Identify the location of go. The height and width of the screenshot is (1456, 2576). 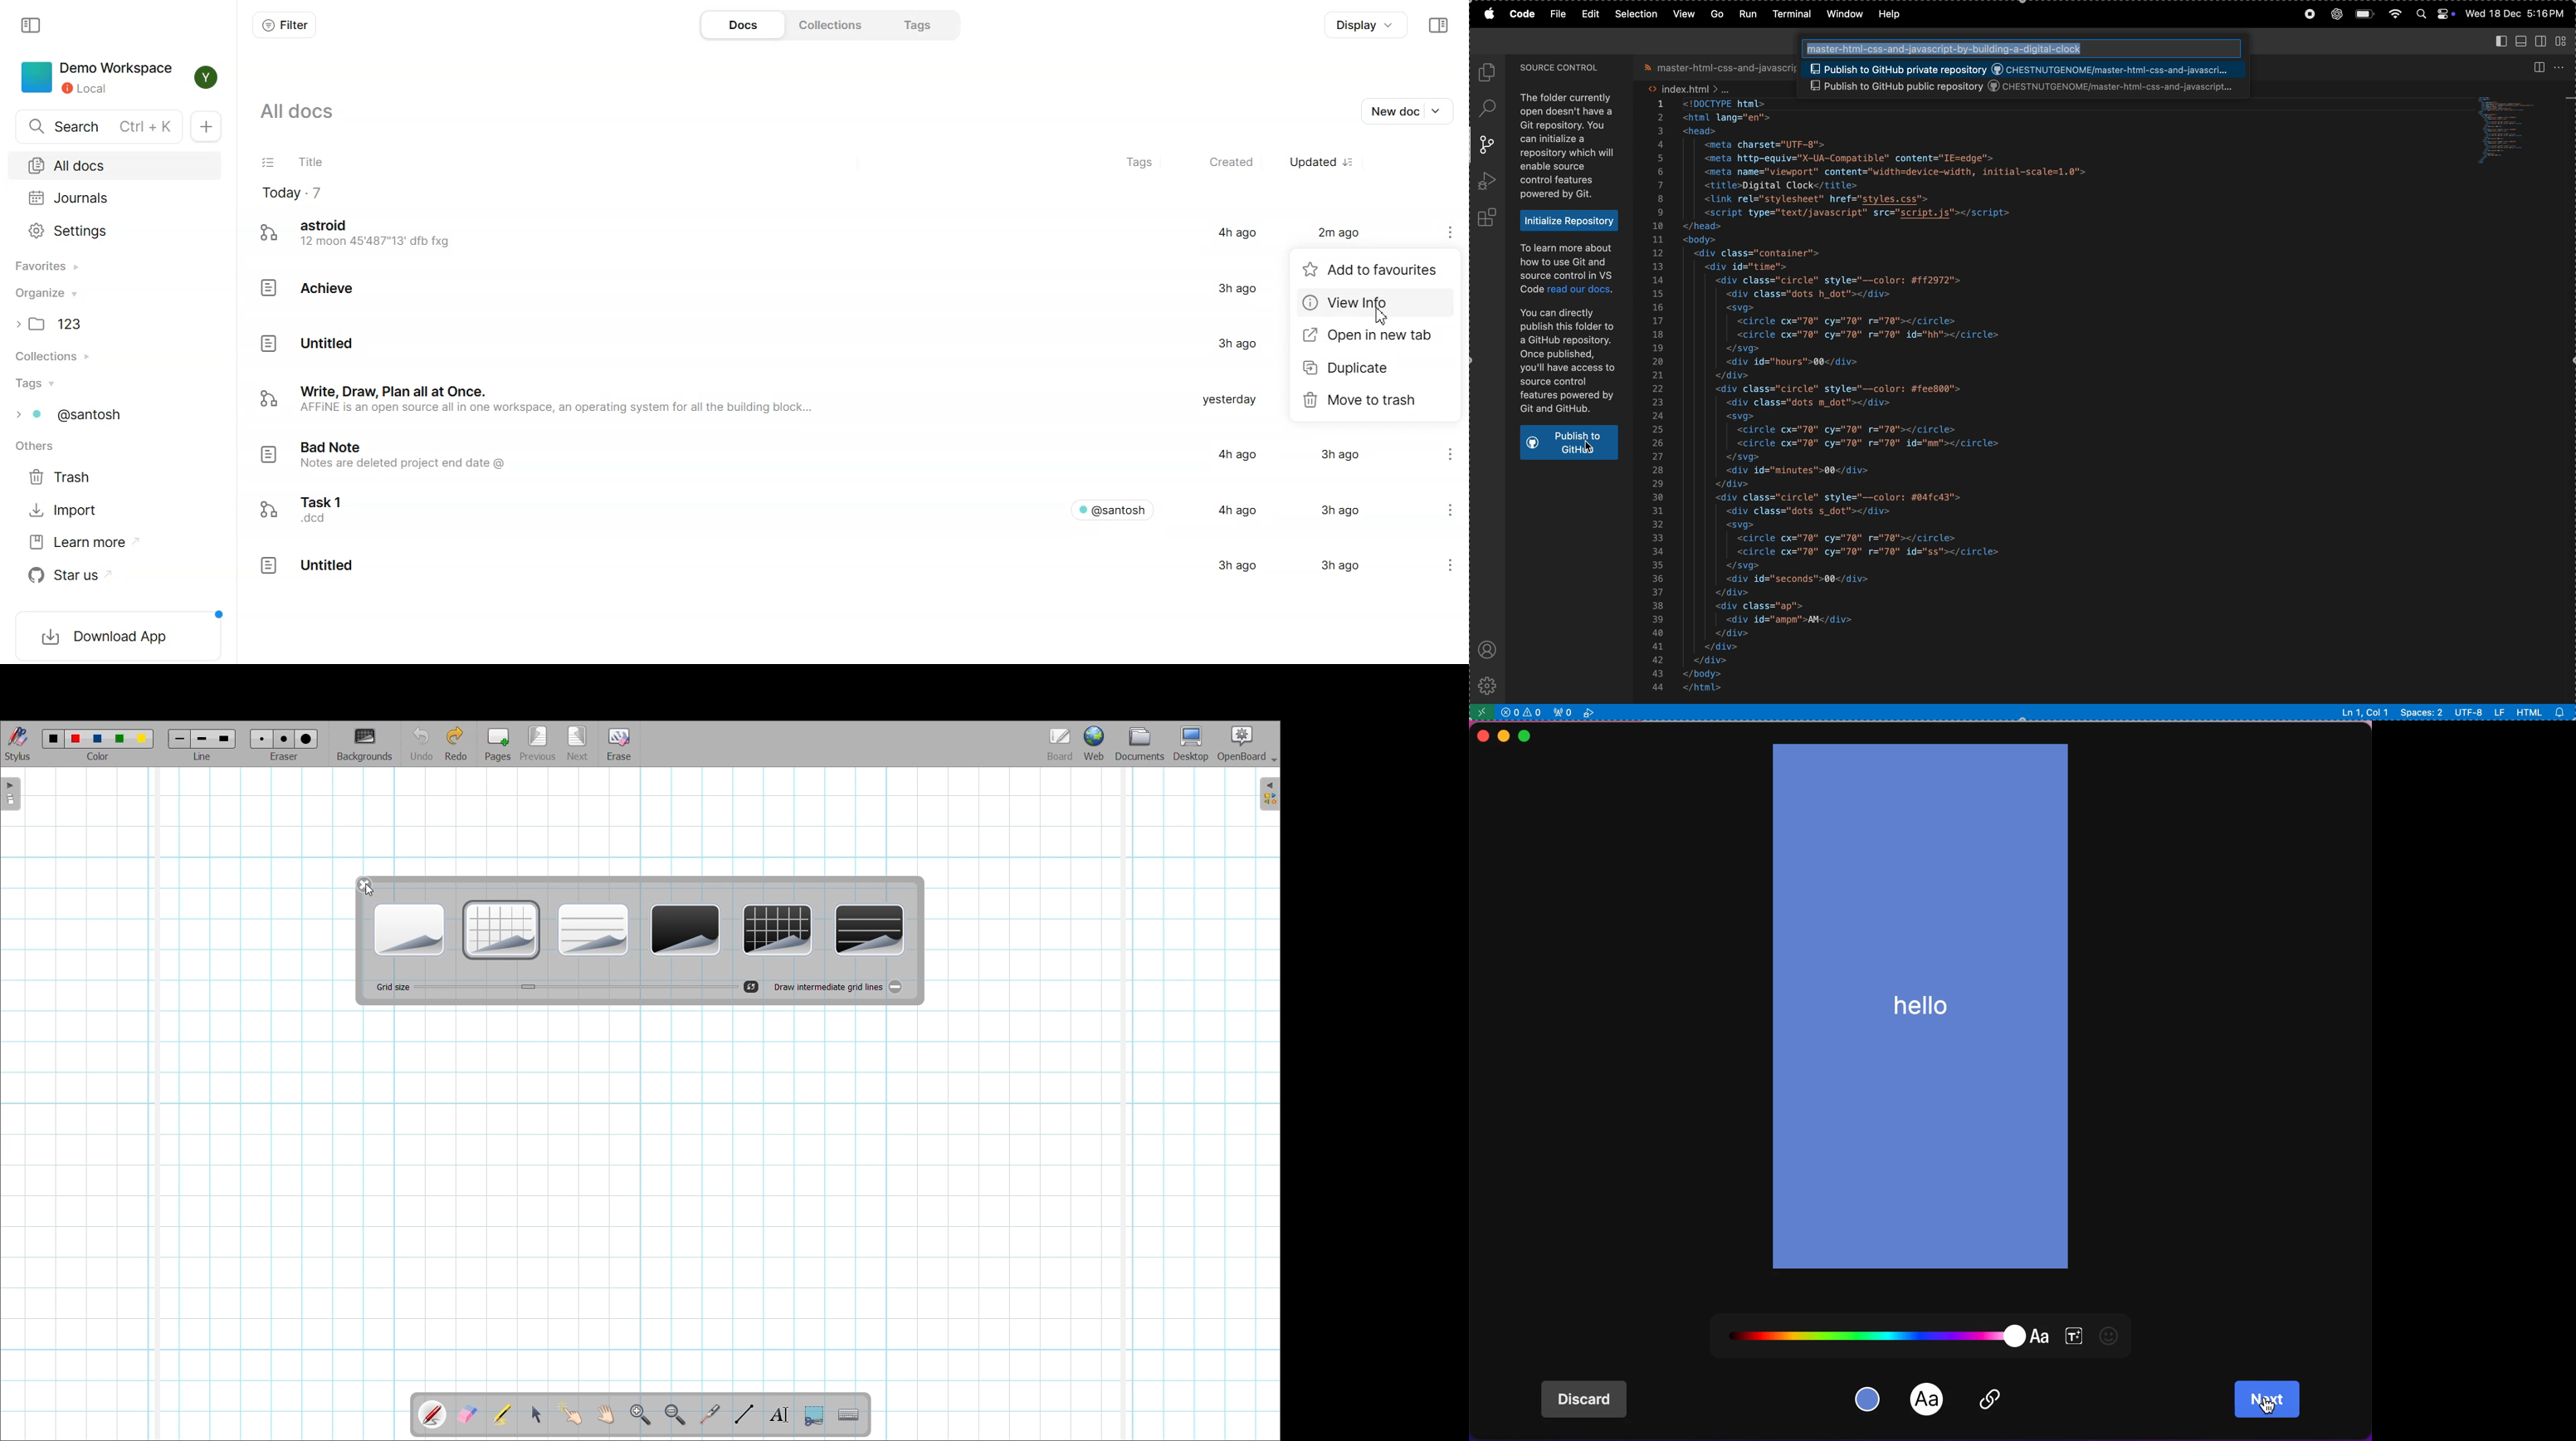
(1716, 14).